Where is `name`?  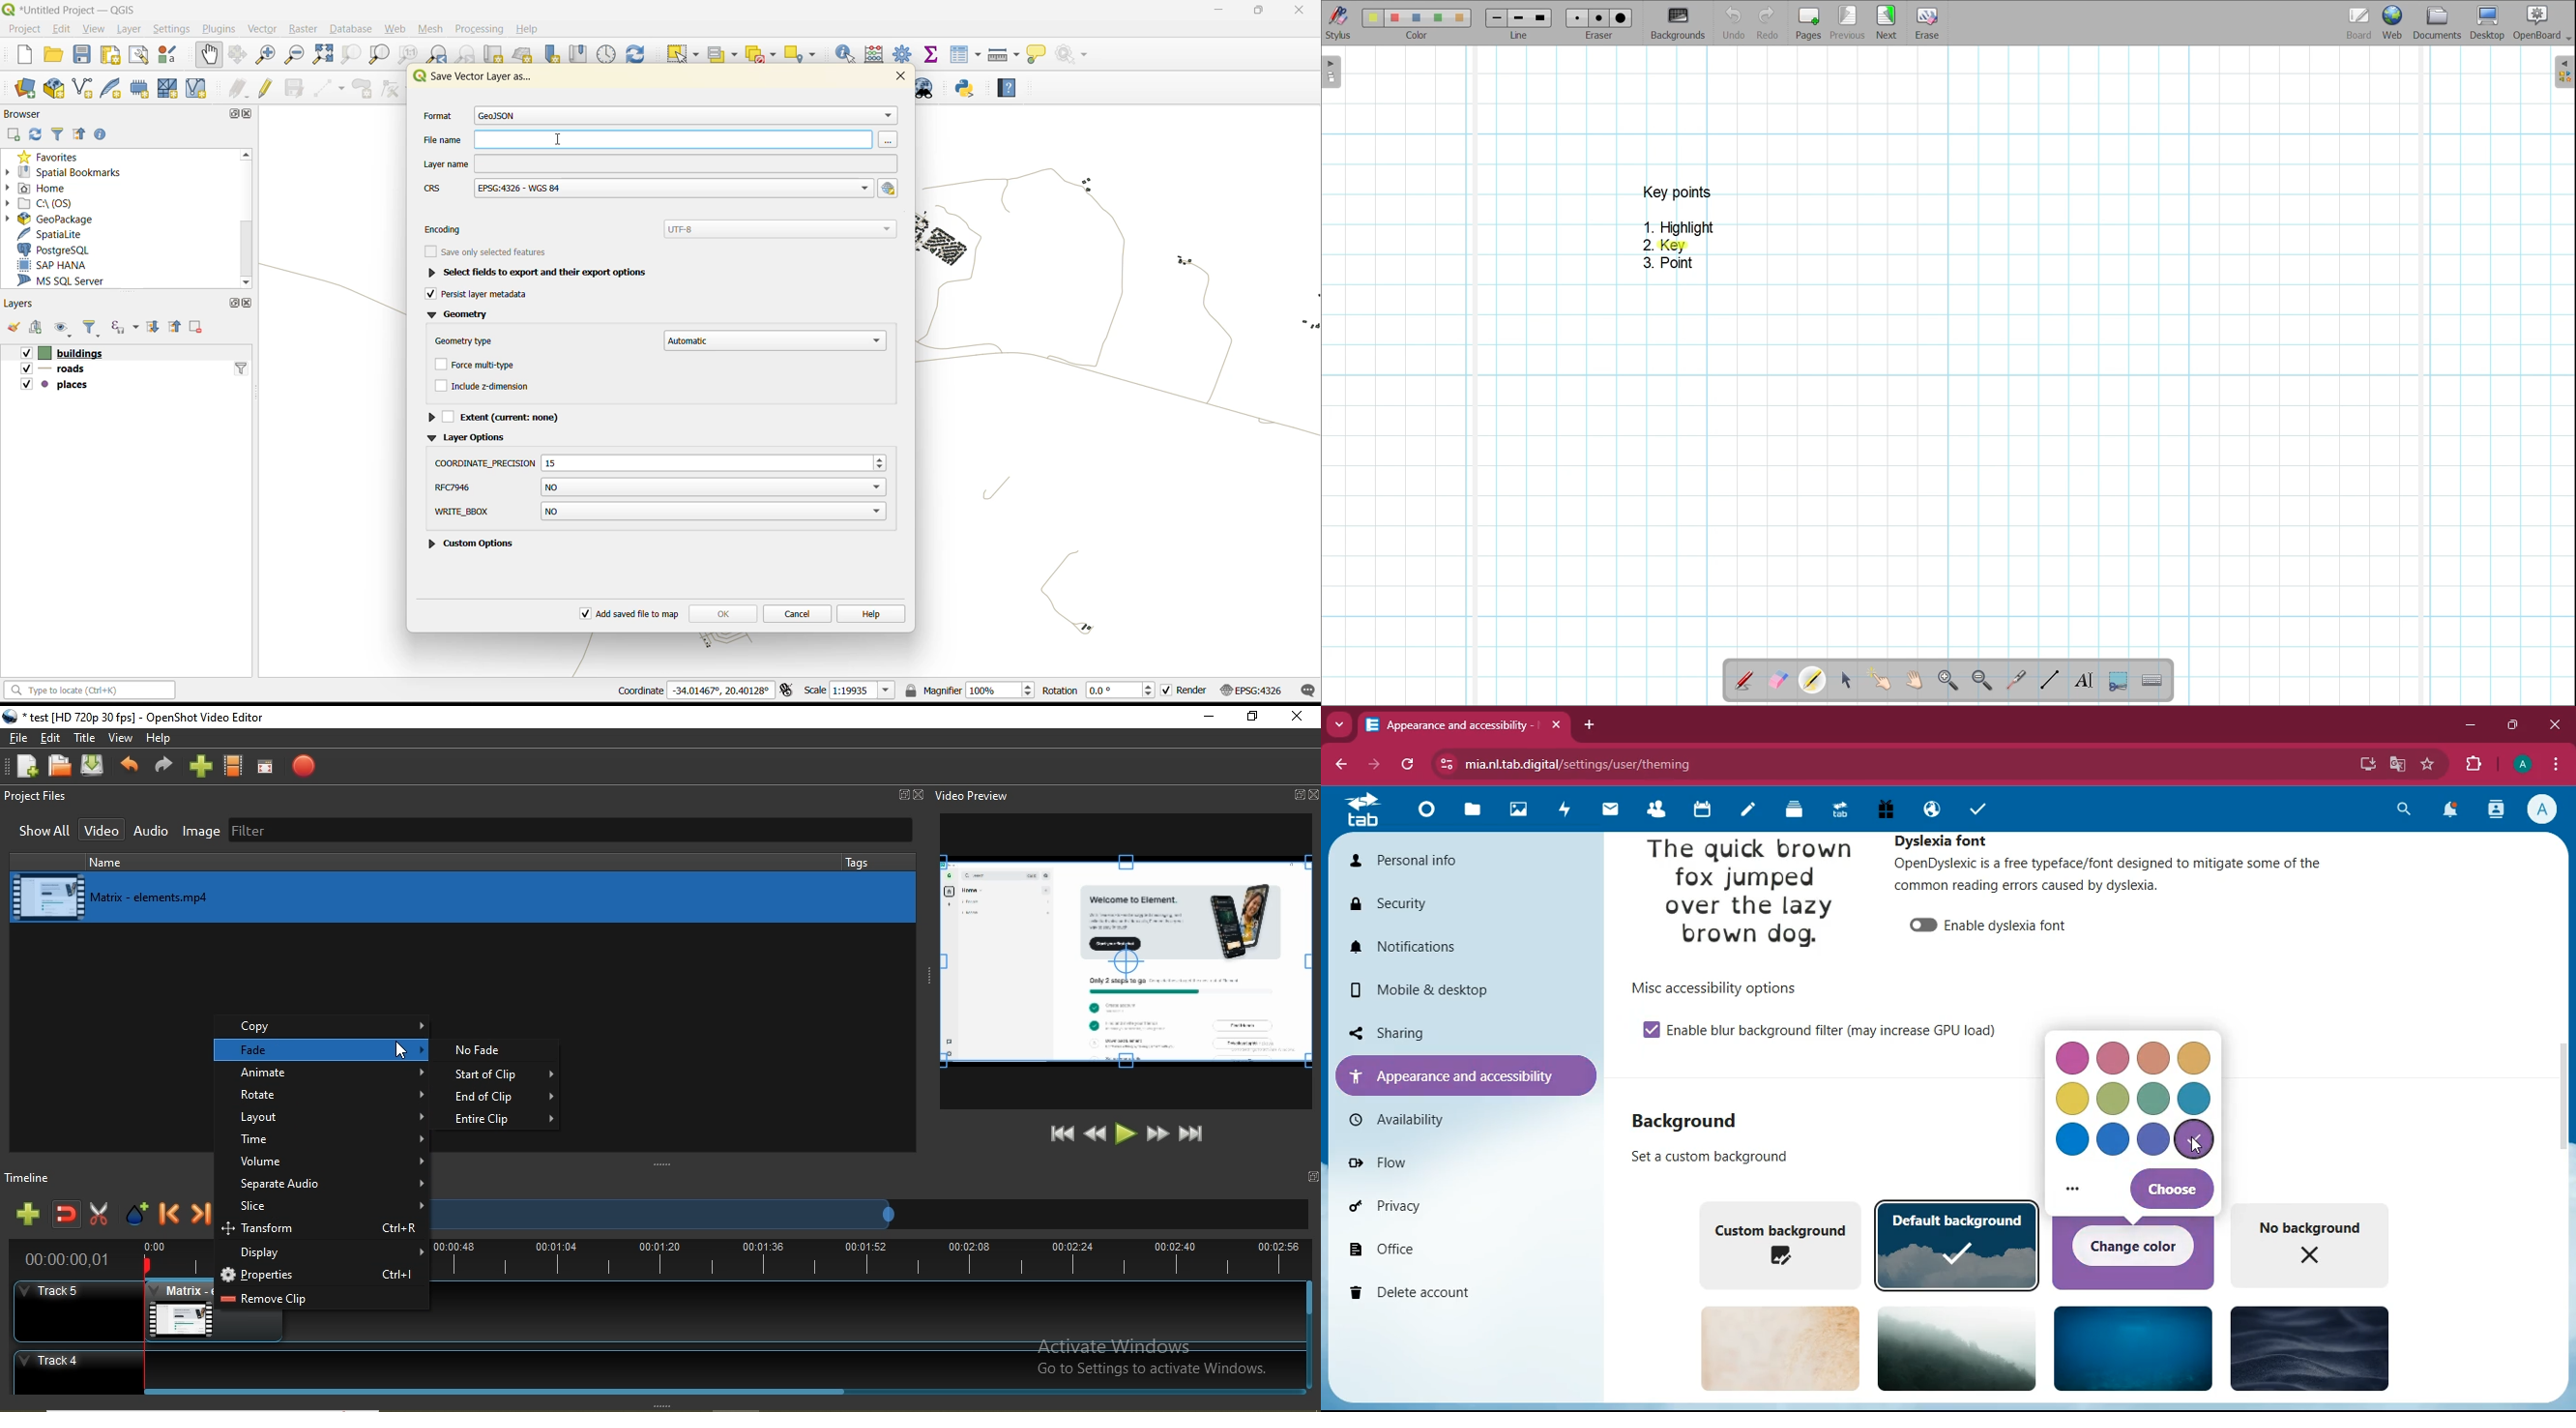
name is located at coordinates (155, 862).